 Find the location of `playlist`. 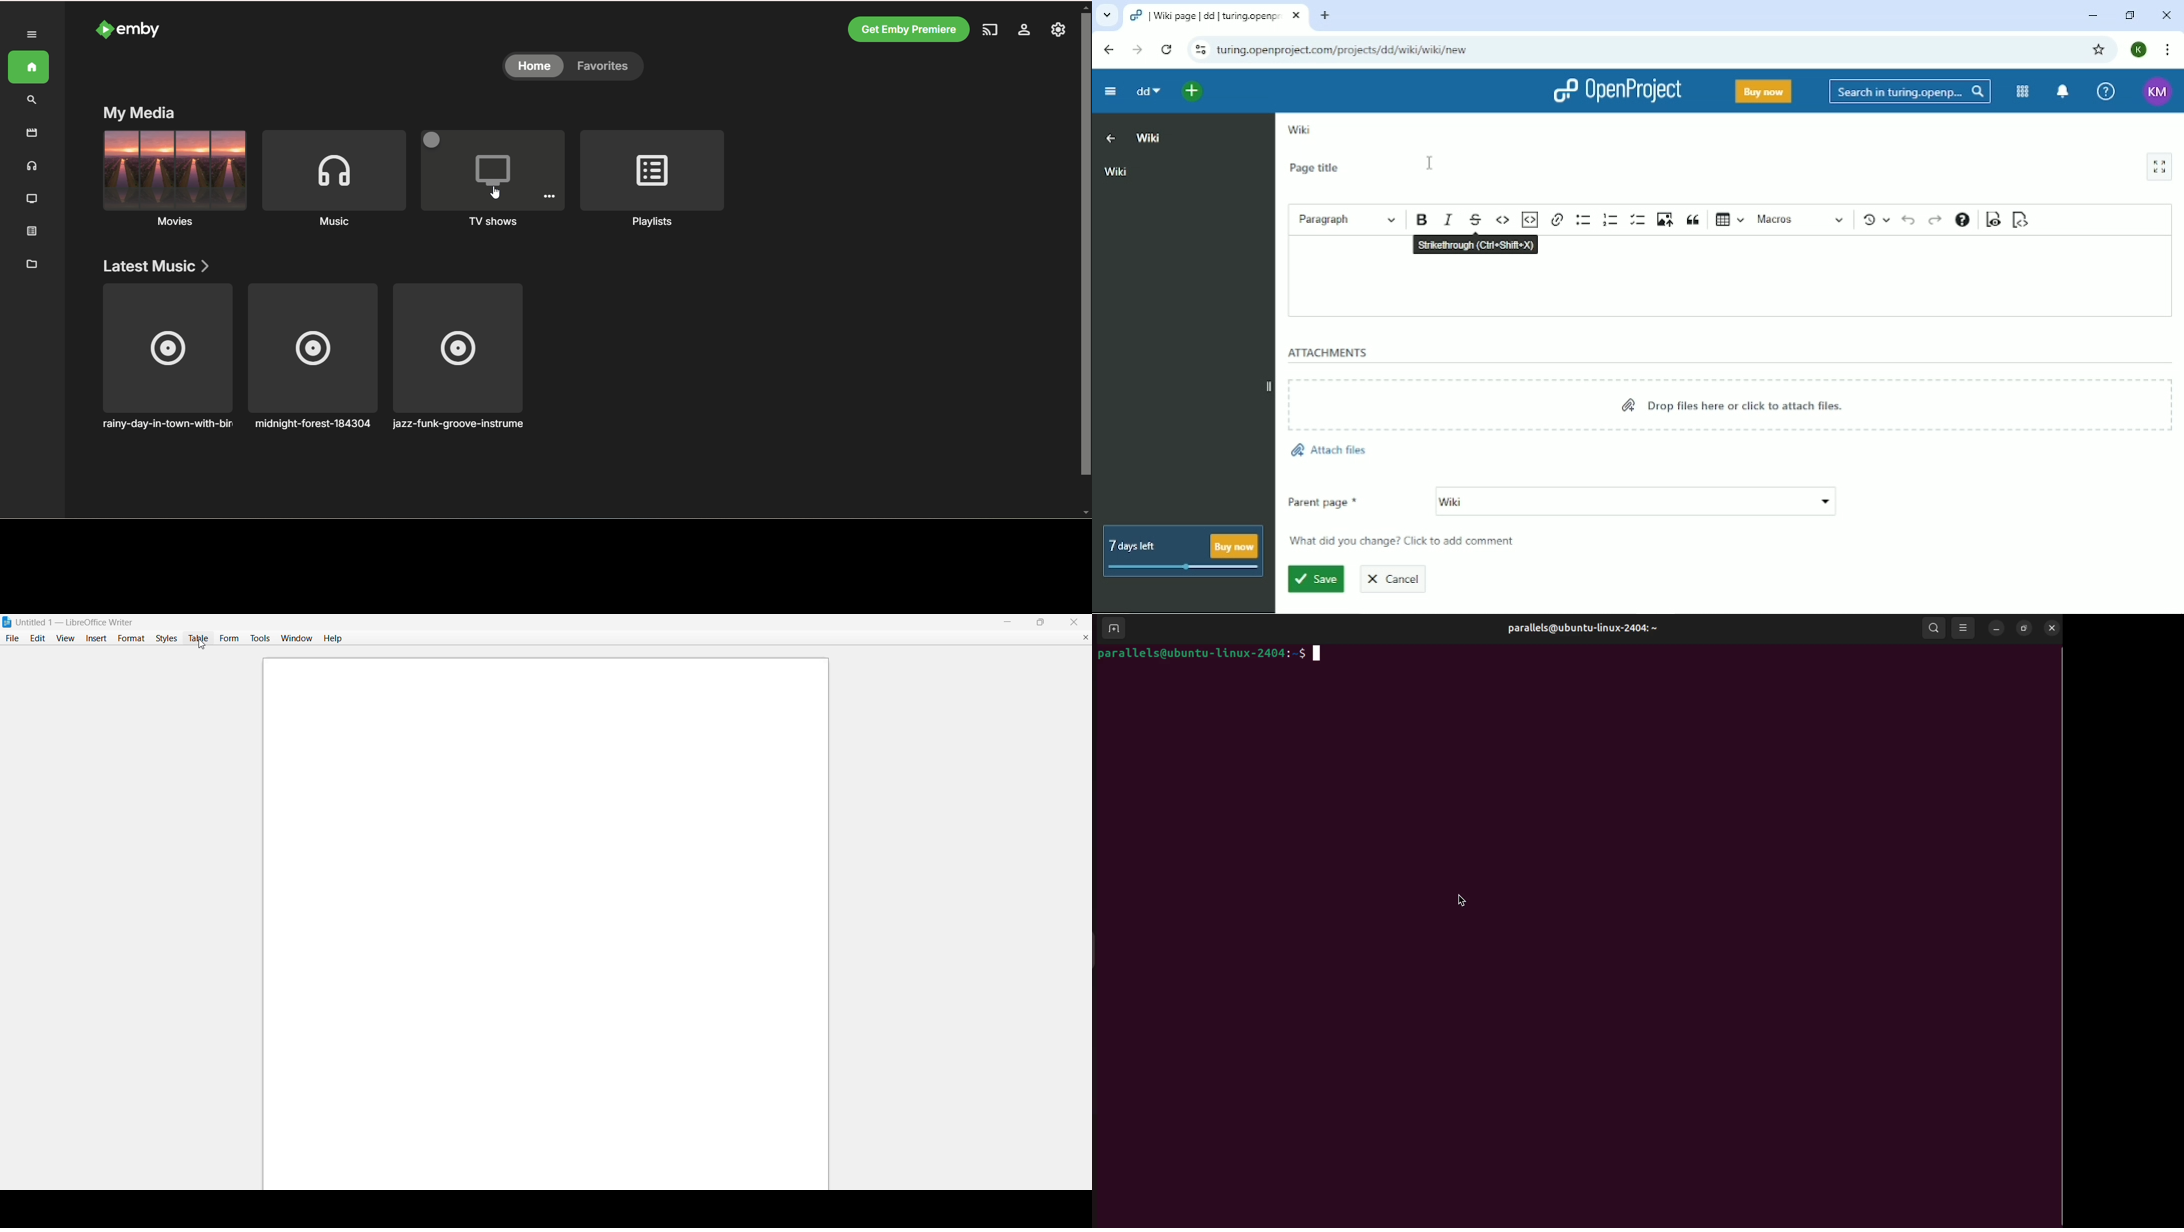

playlist is located at coordinates (33, 234).